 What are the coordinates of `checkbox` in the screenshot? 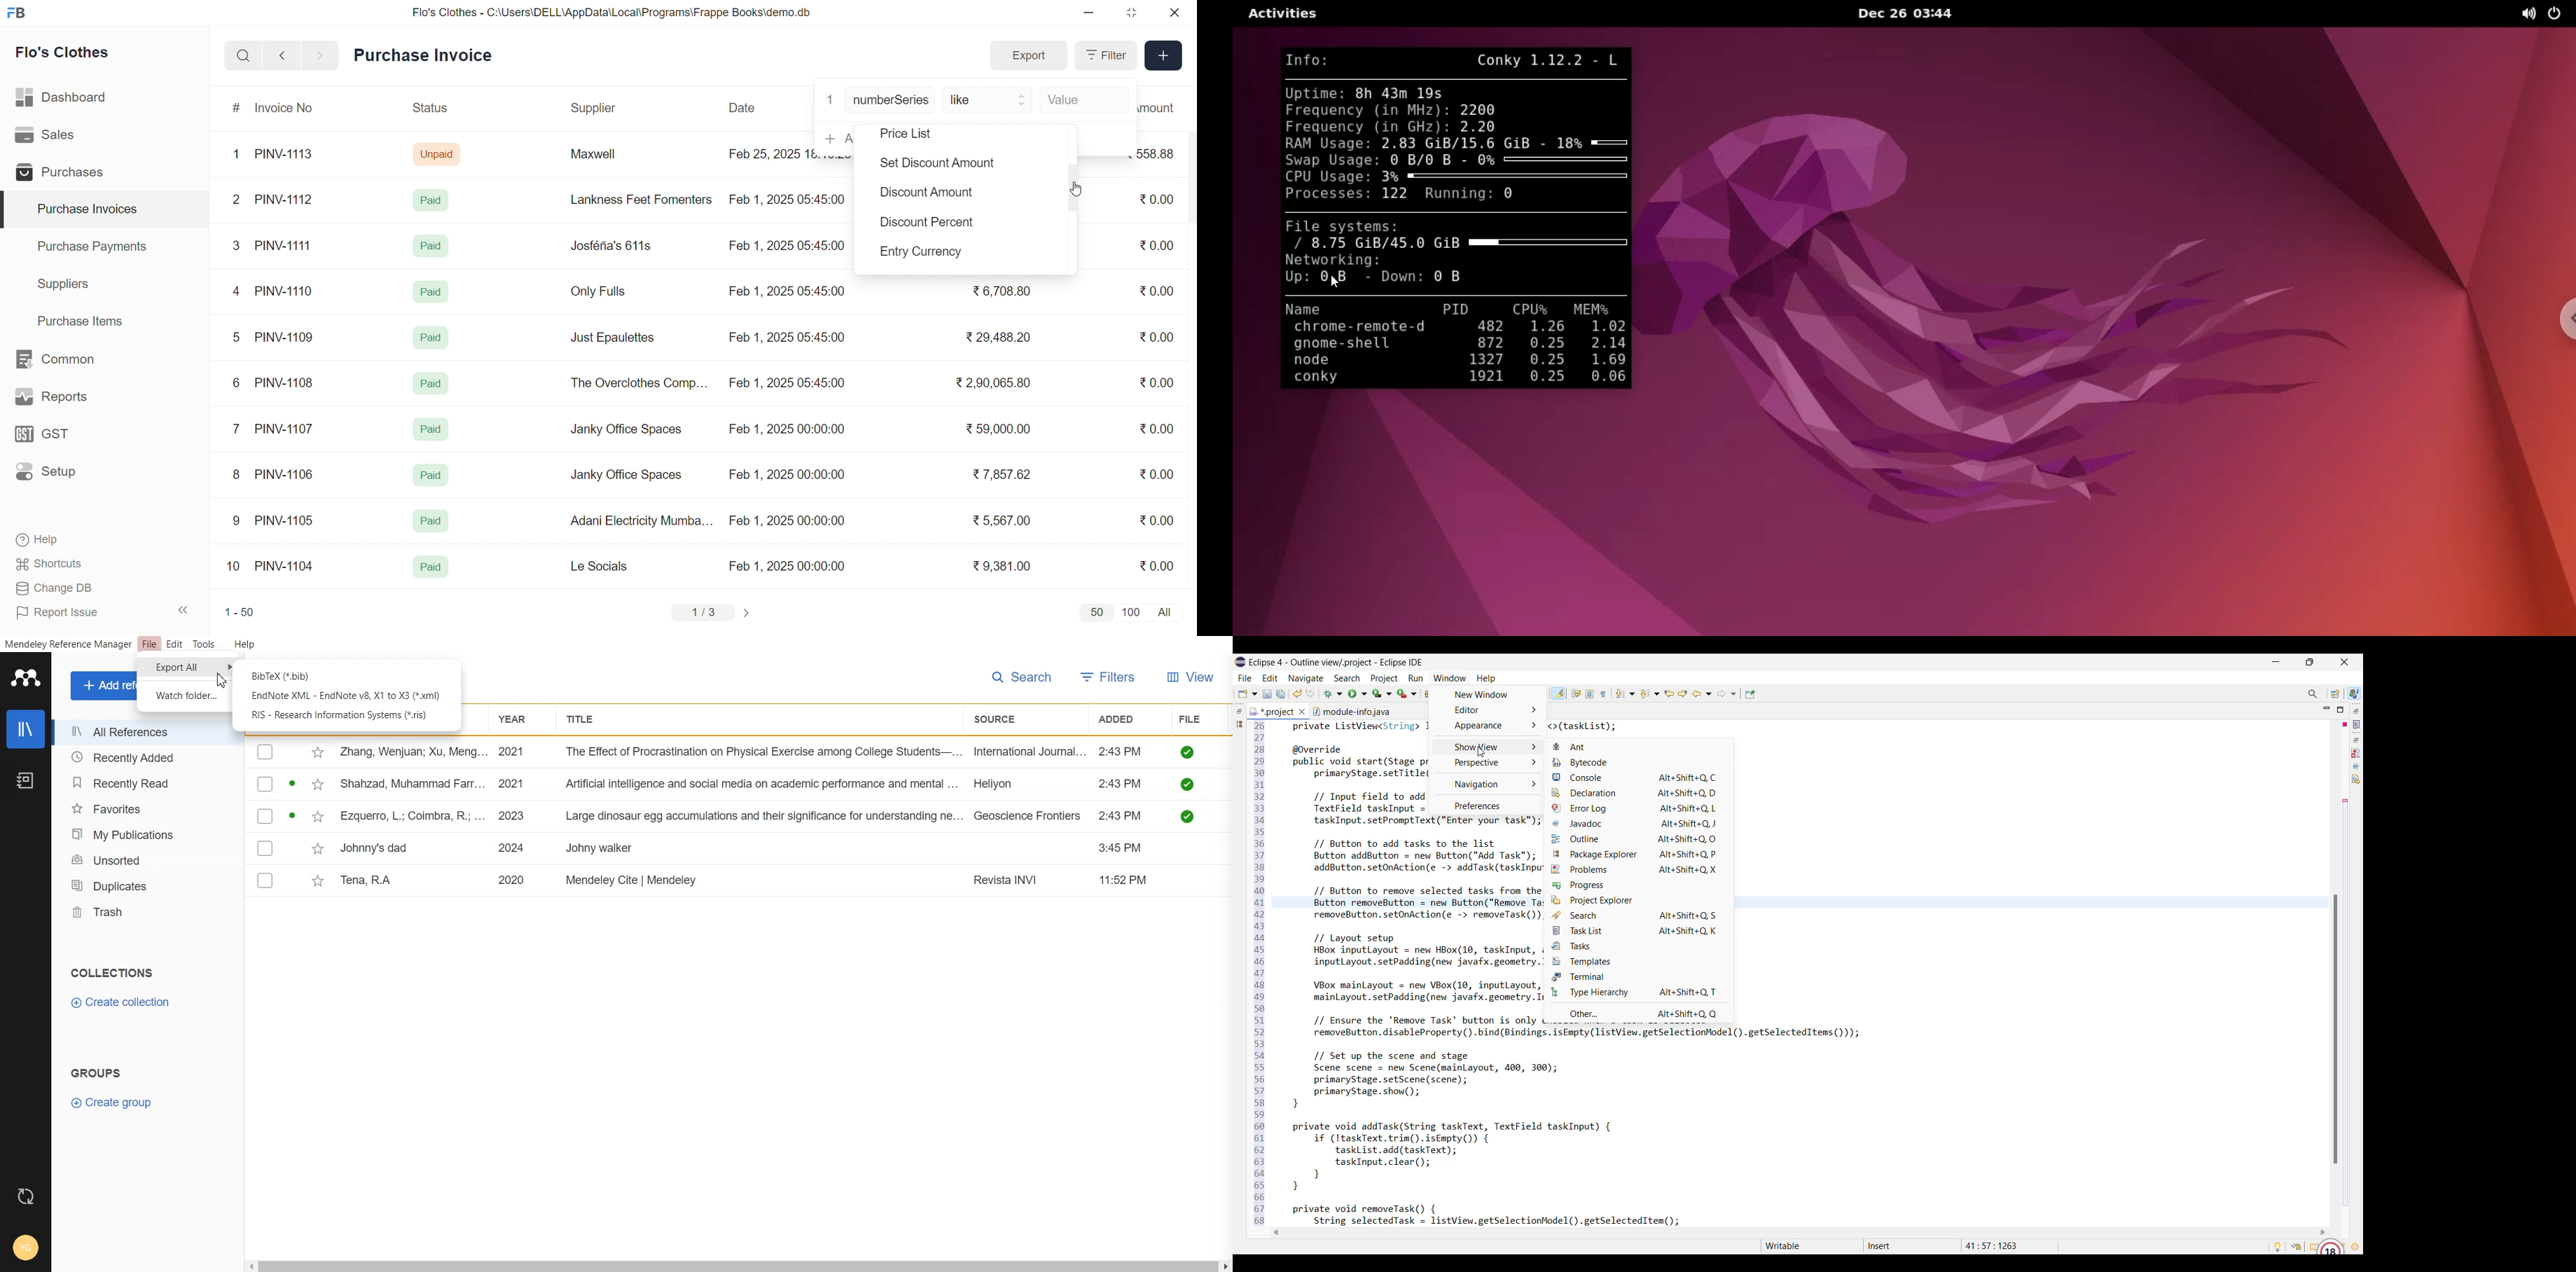 It's located at (265, 879).